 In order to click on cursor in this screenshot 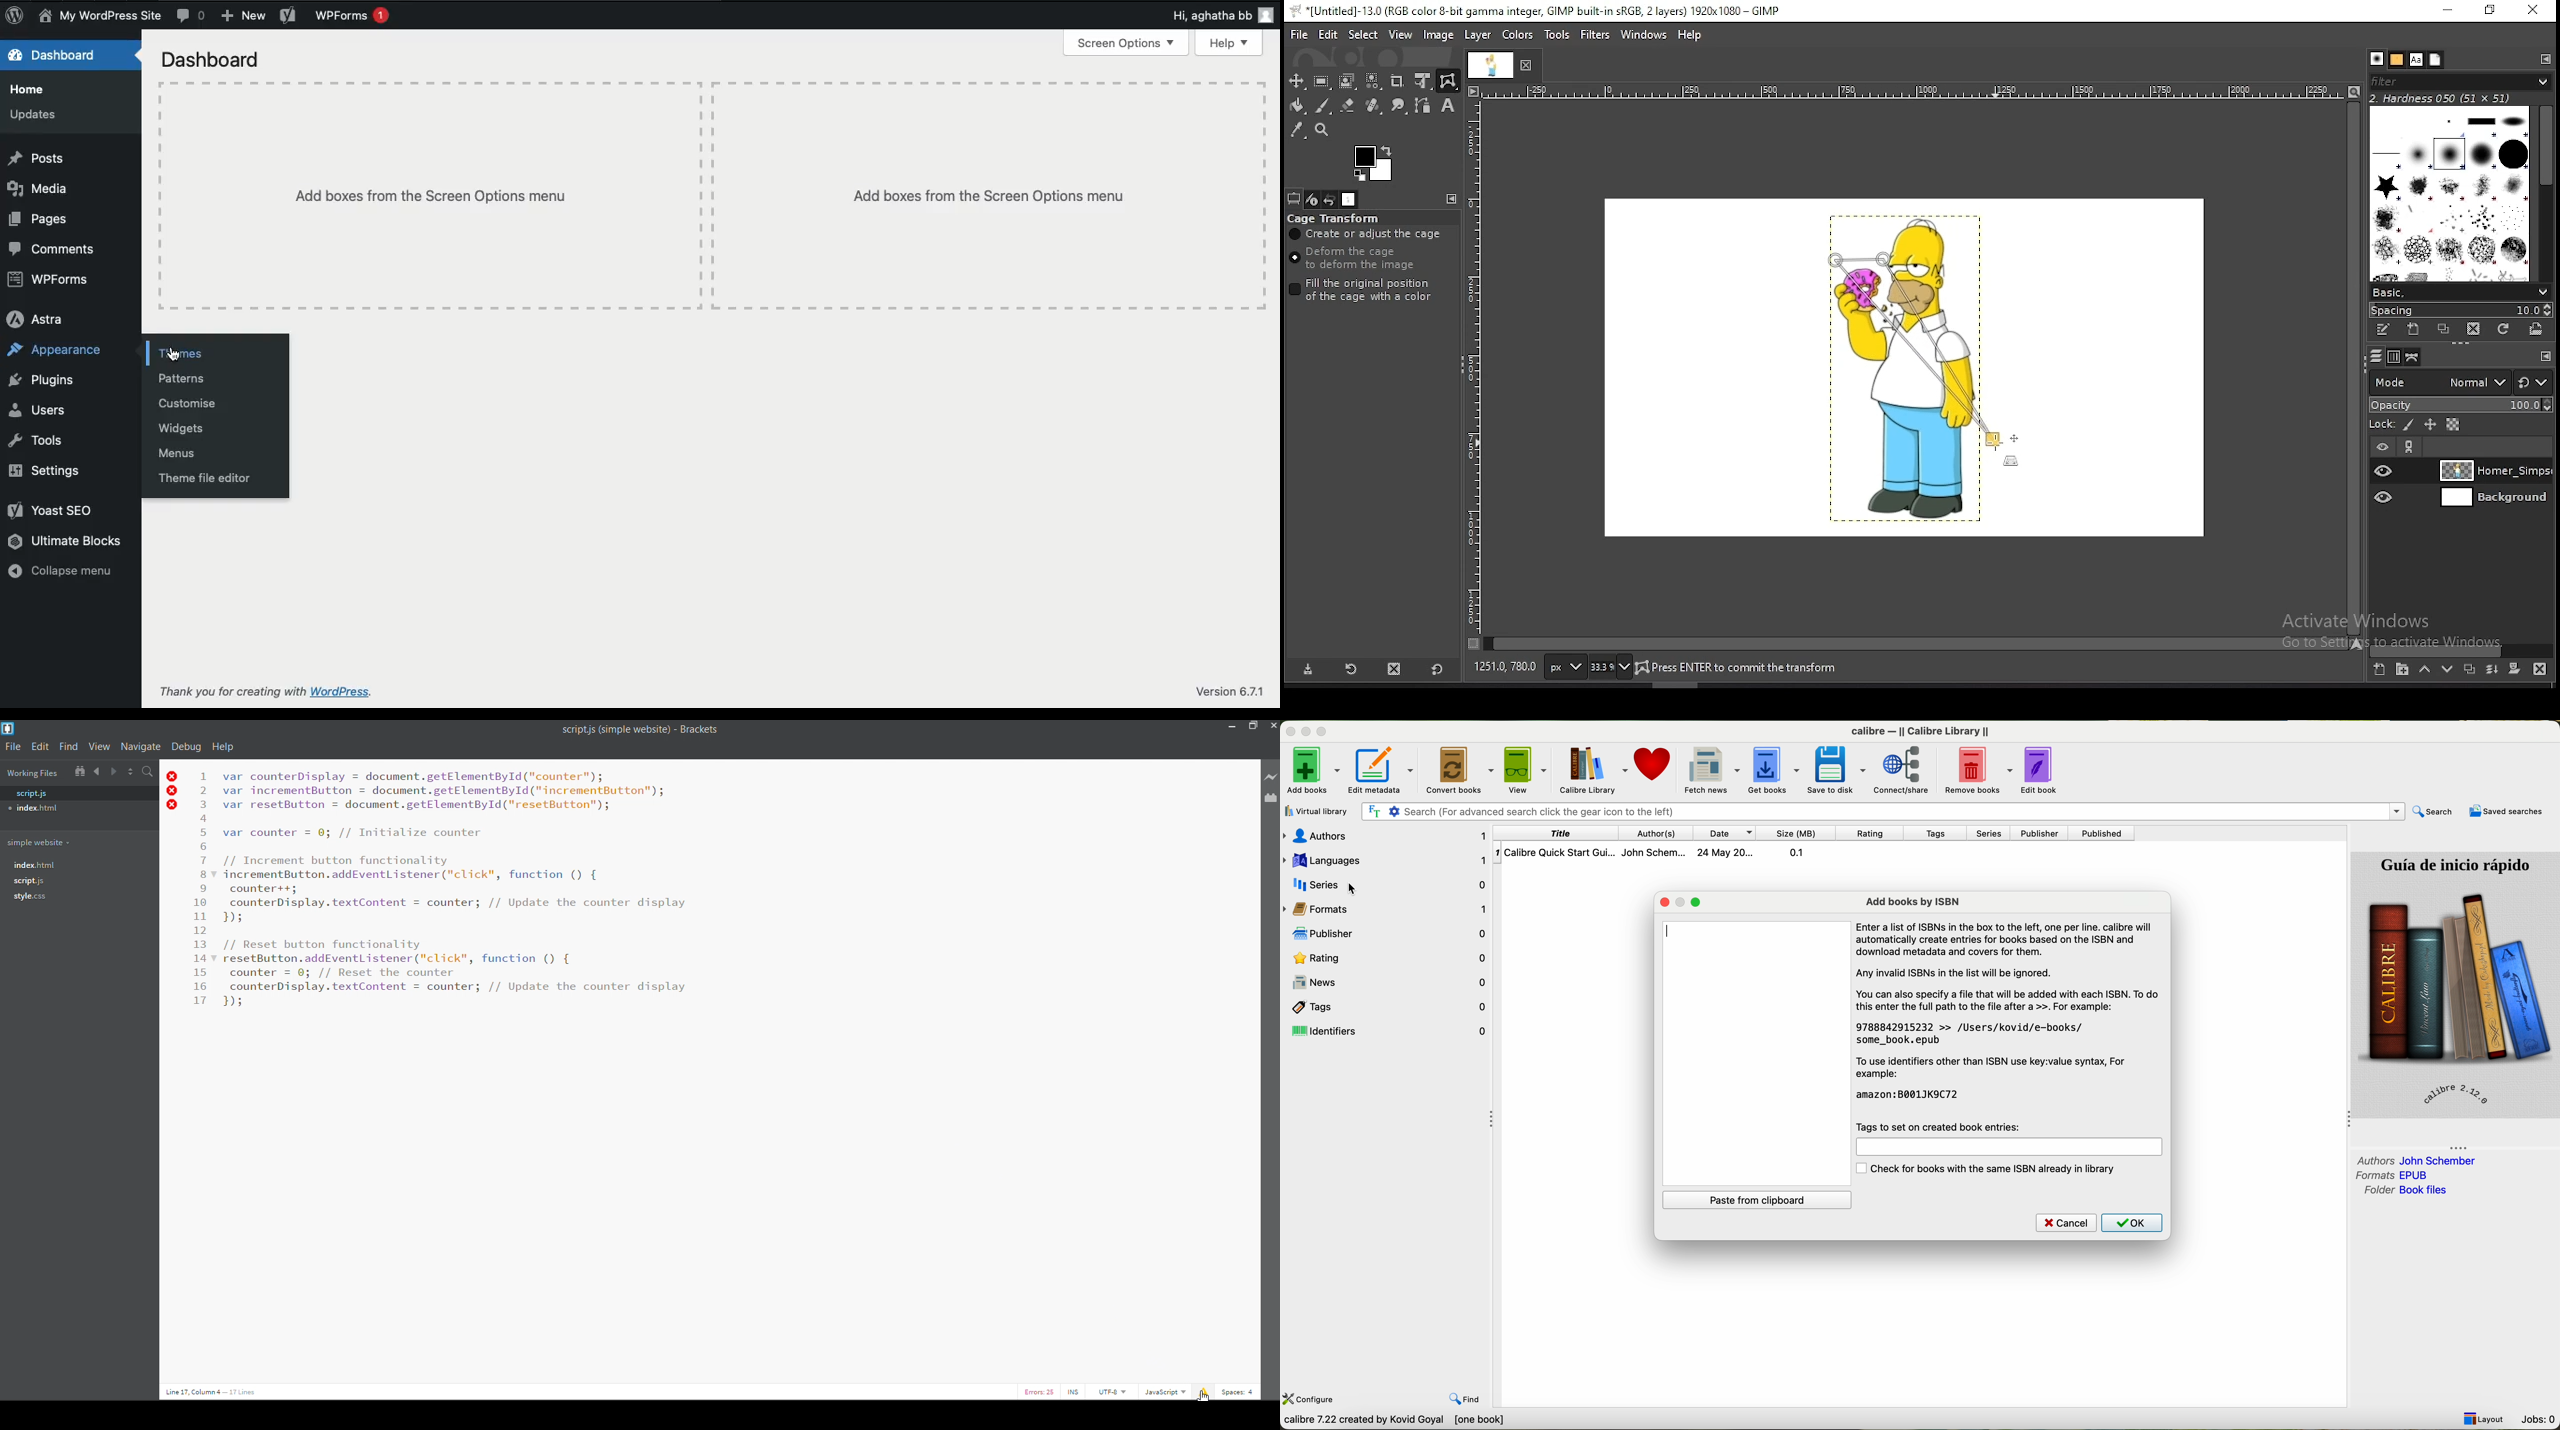, I will do `click(174, 356)`.